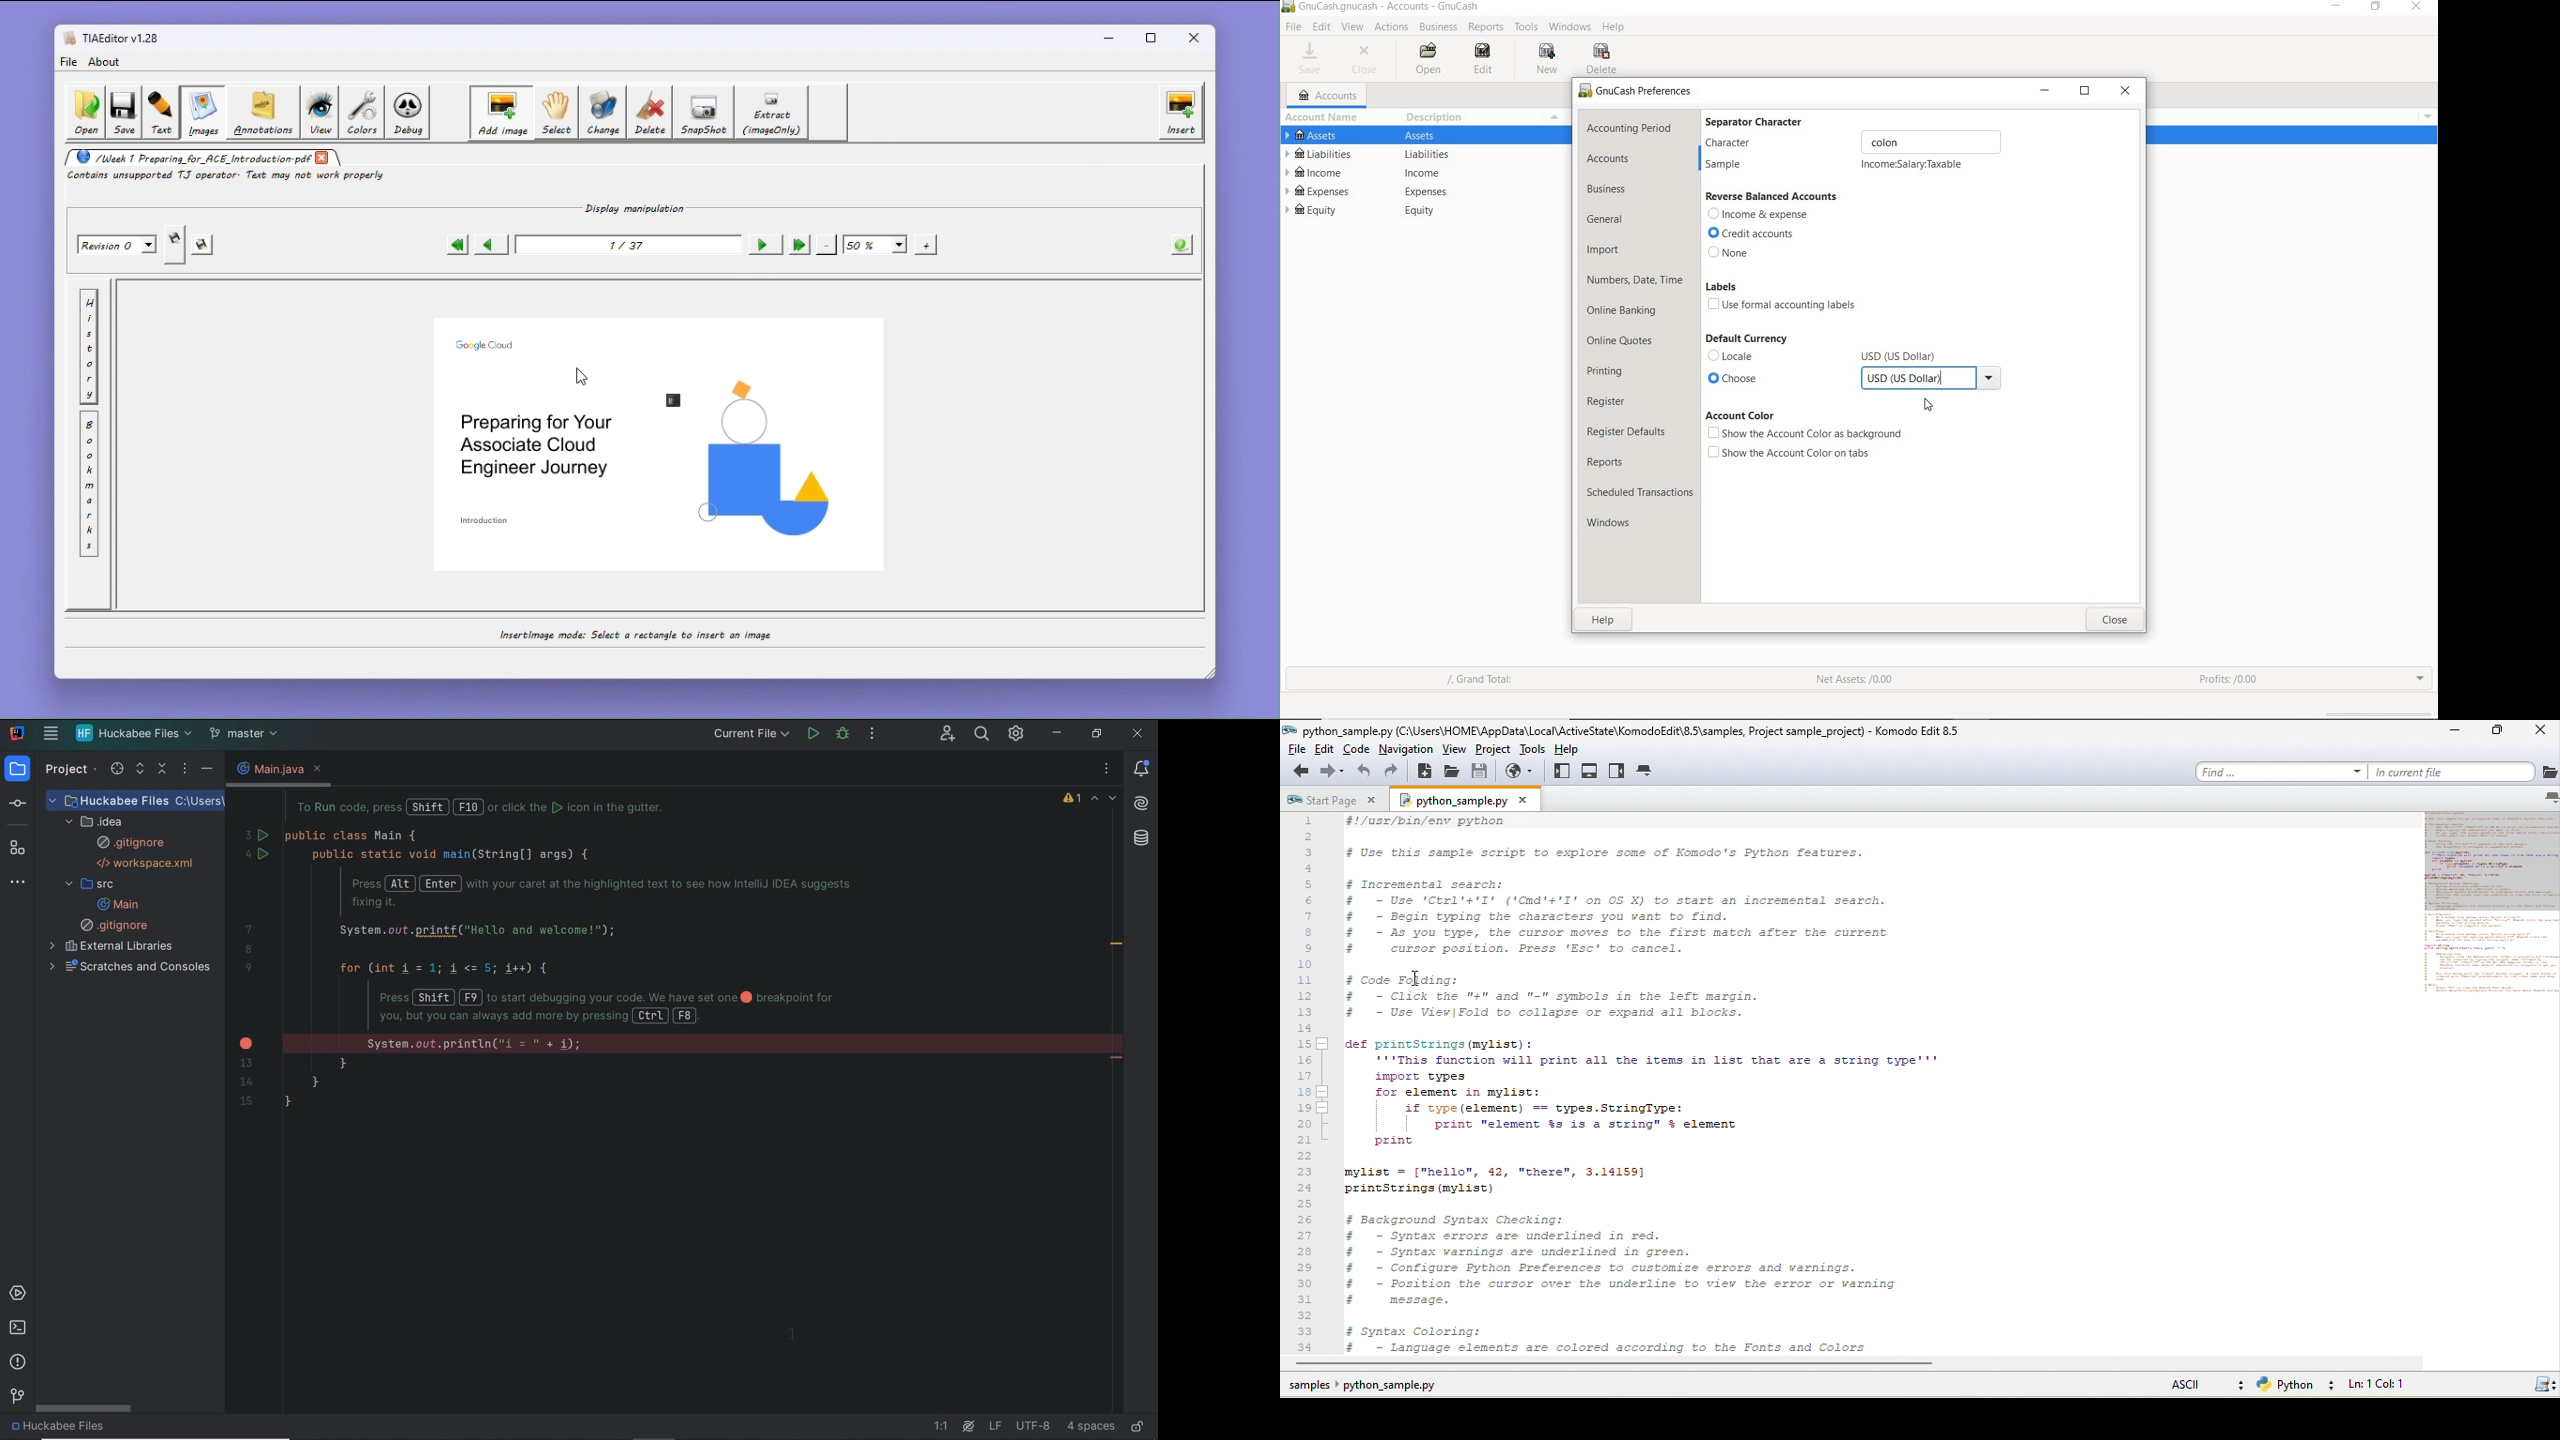  What do you see at coordinates (875, 244) in the screenshot?
I see `50%` at bounding box center [875, 244].